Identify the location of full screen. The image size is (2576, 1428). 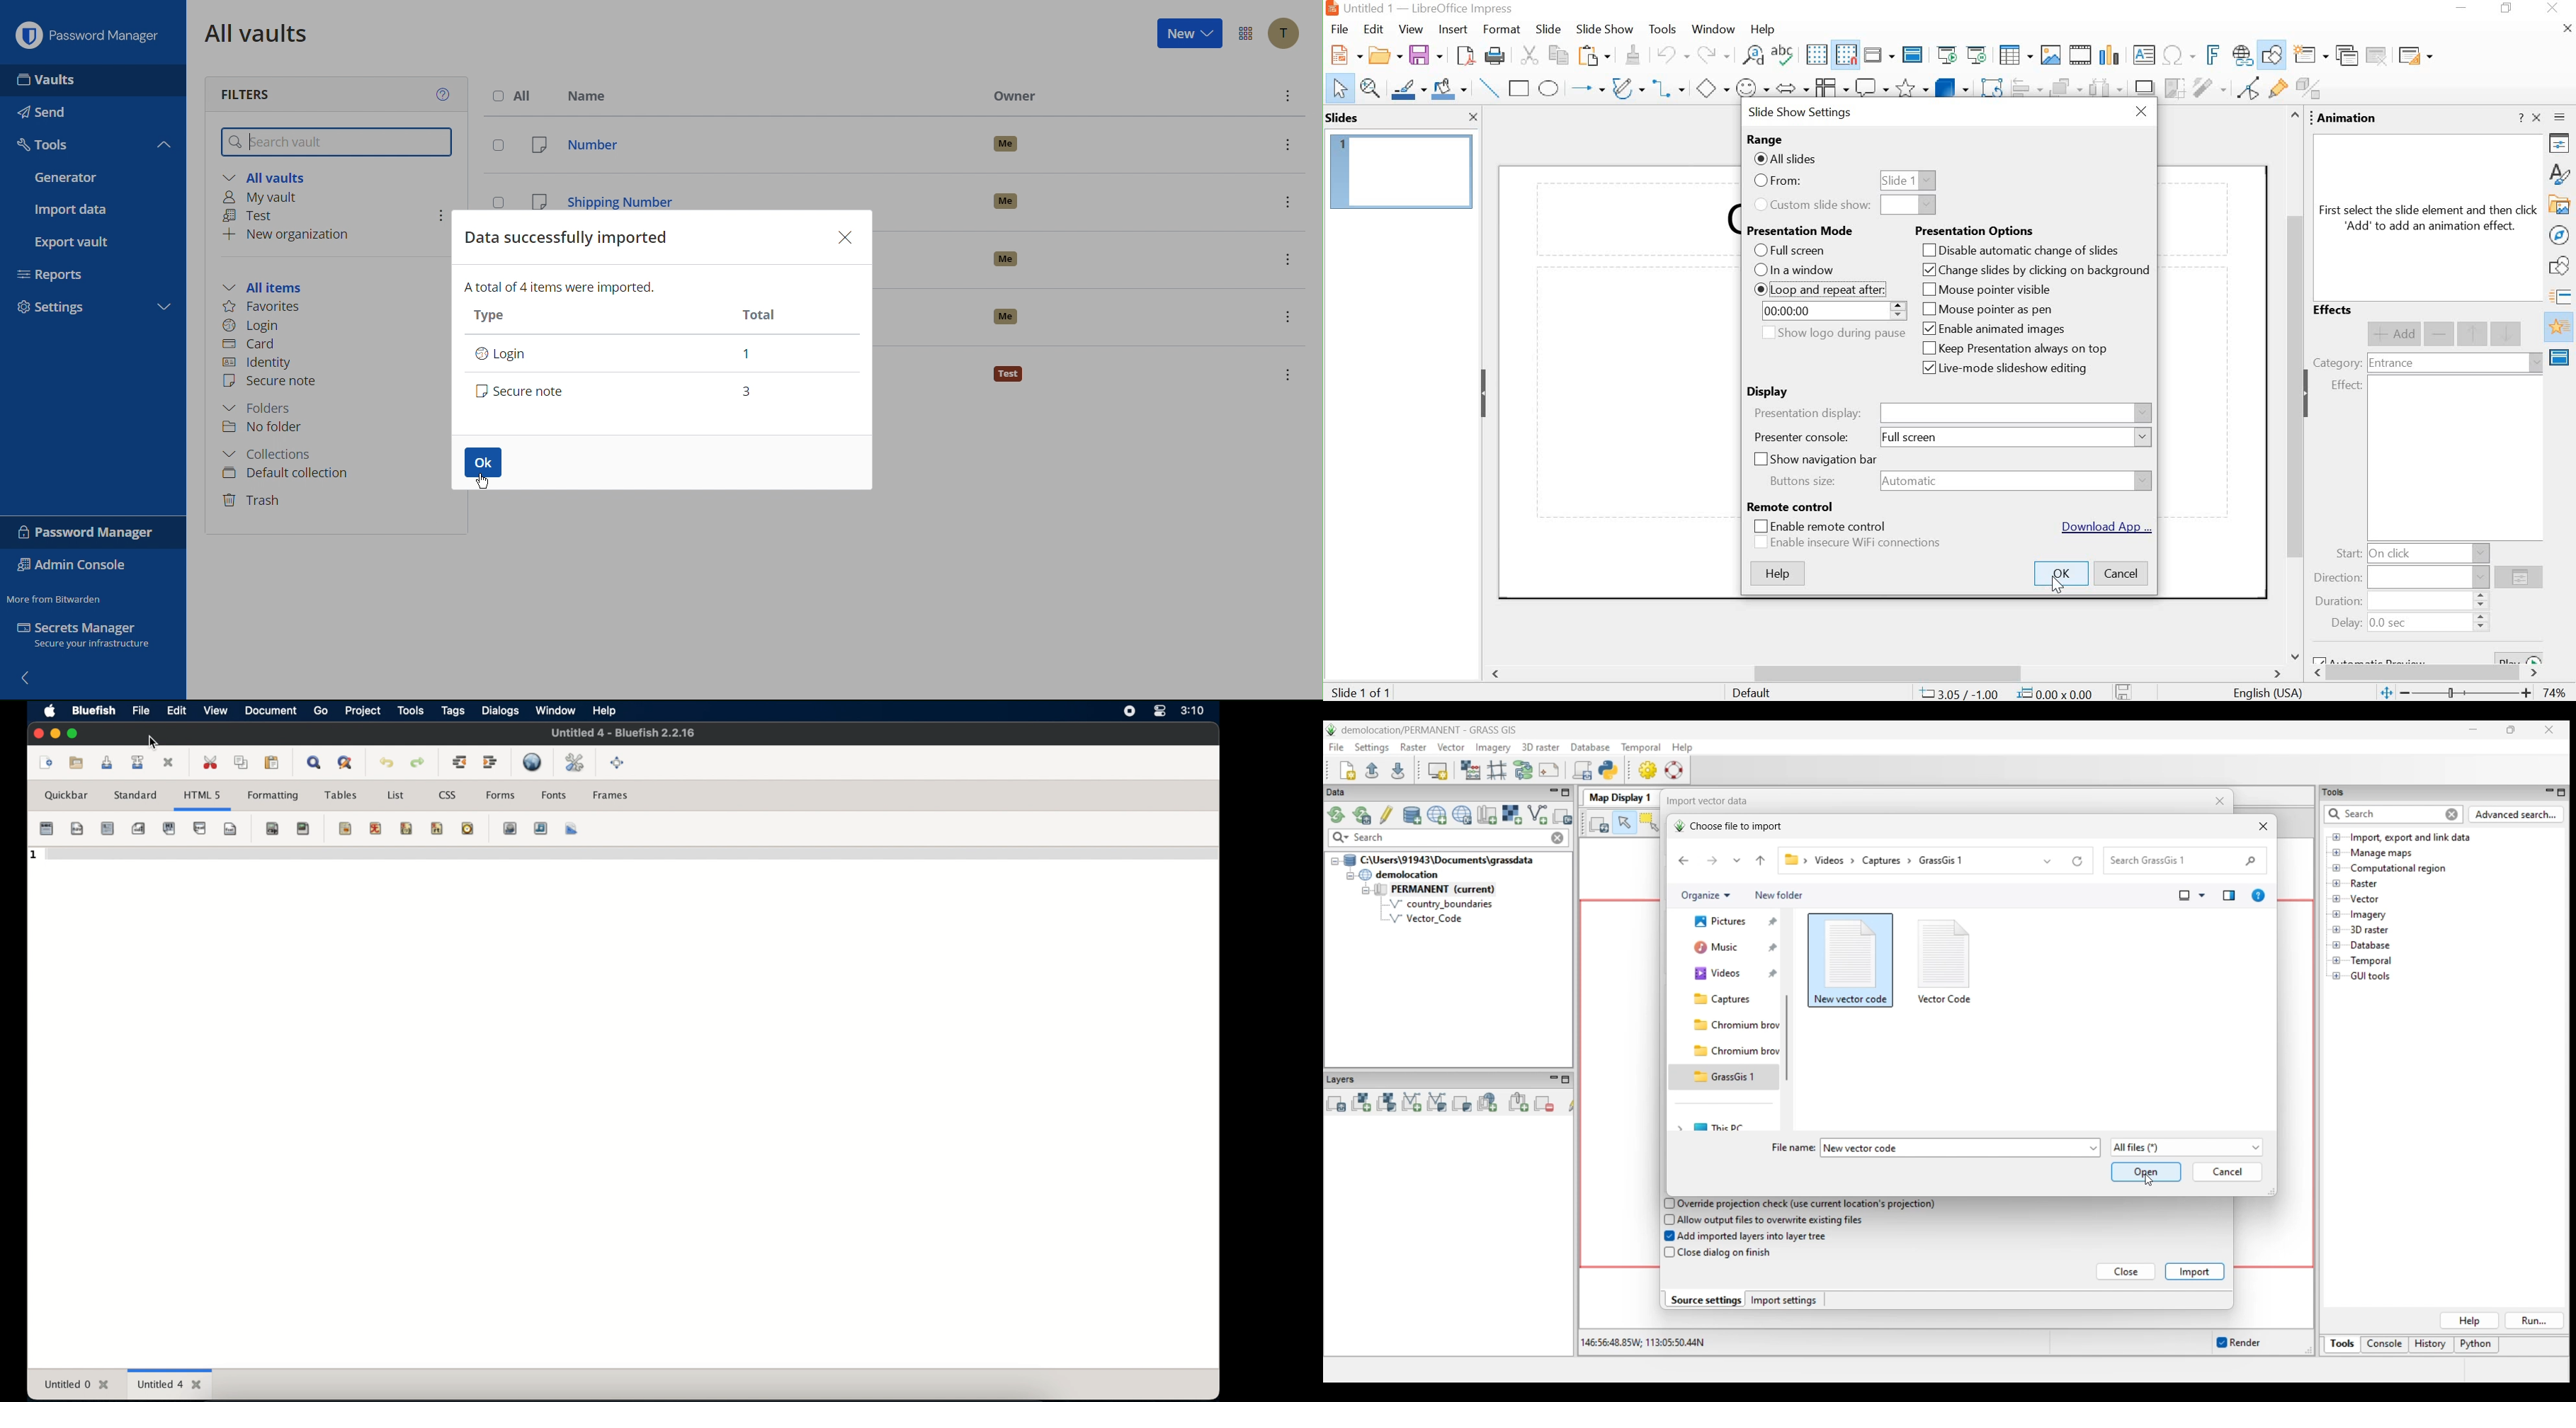
(1789, 251).